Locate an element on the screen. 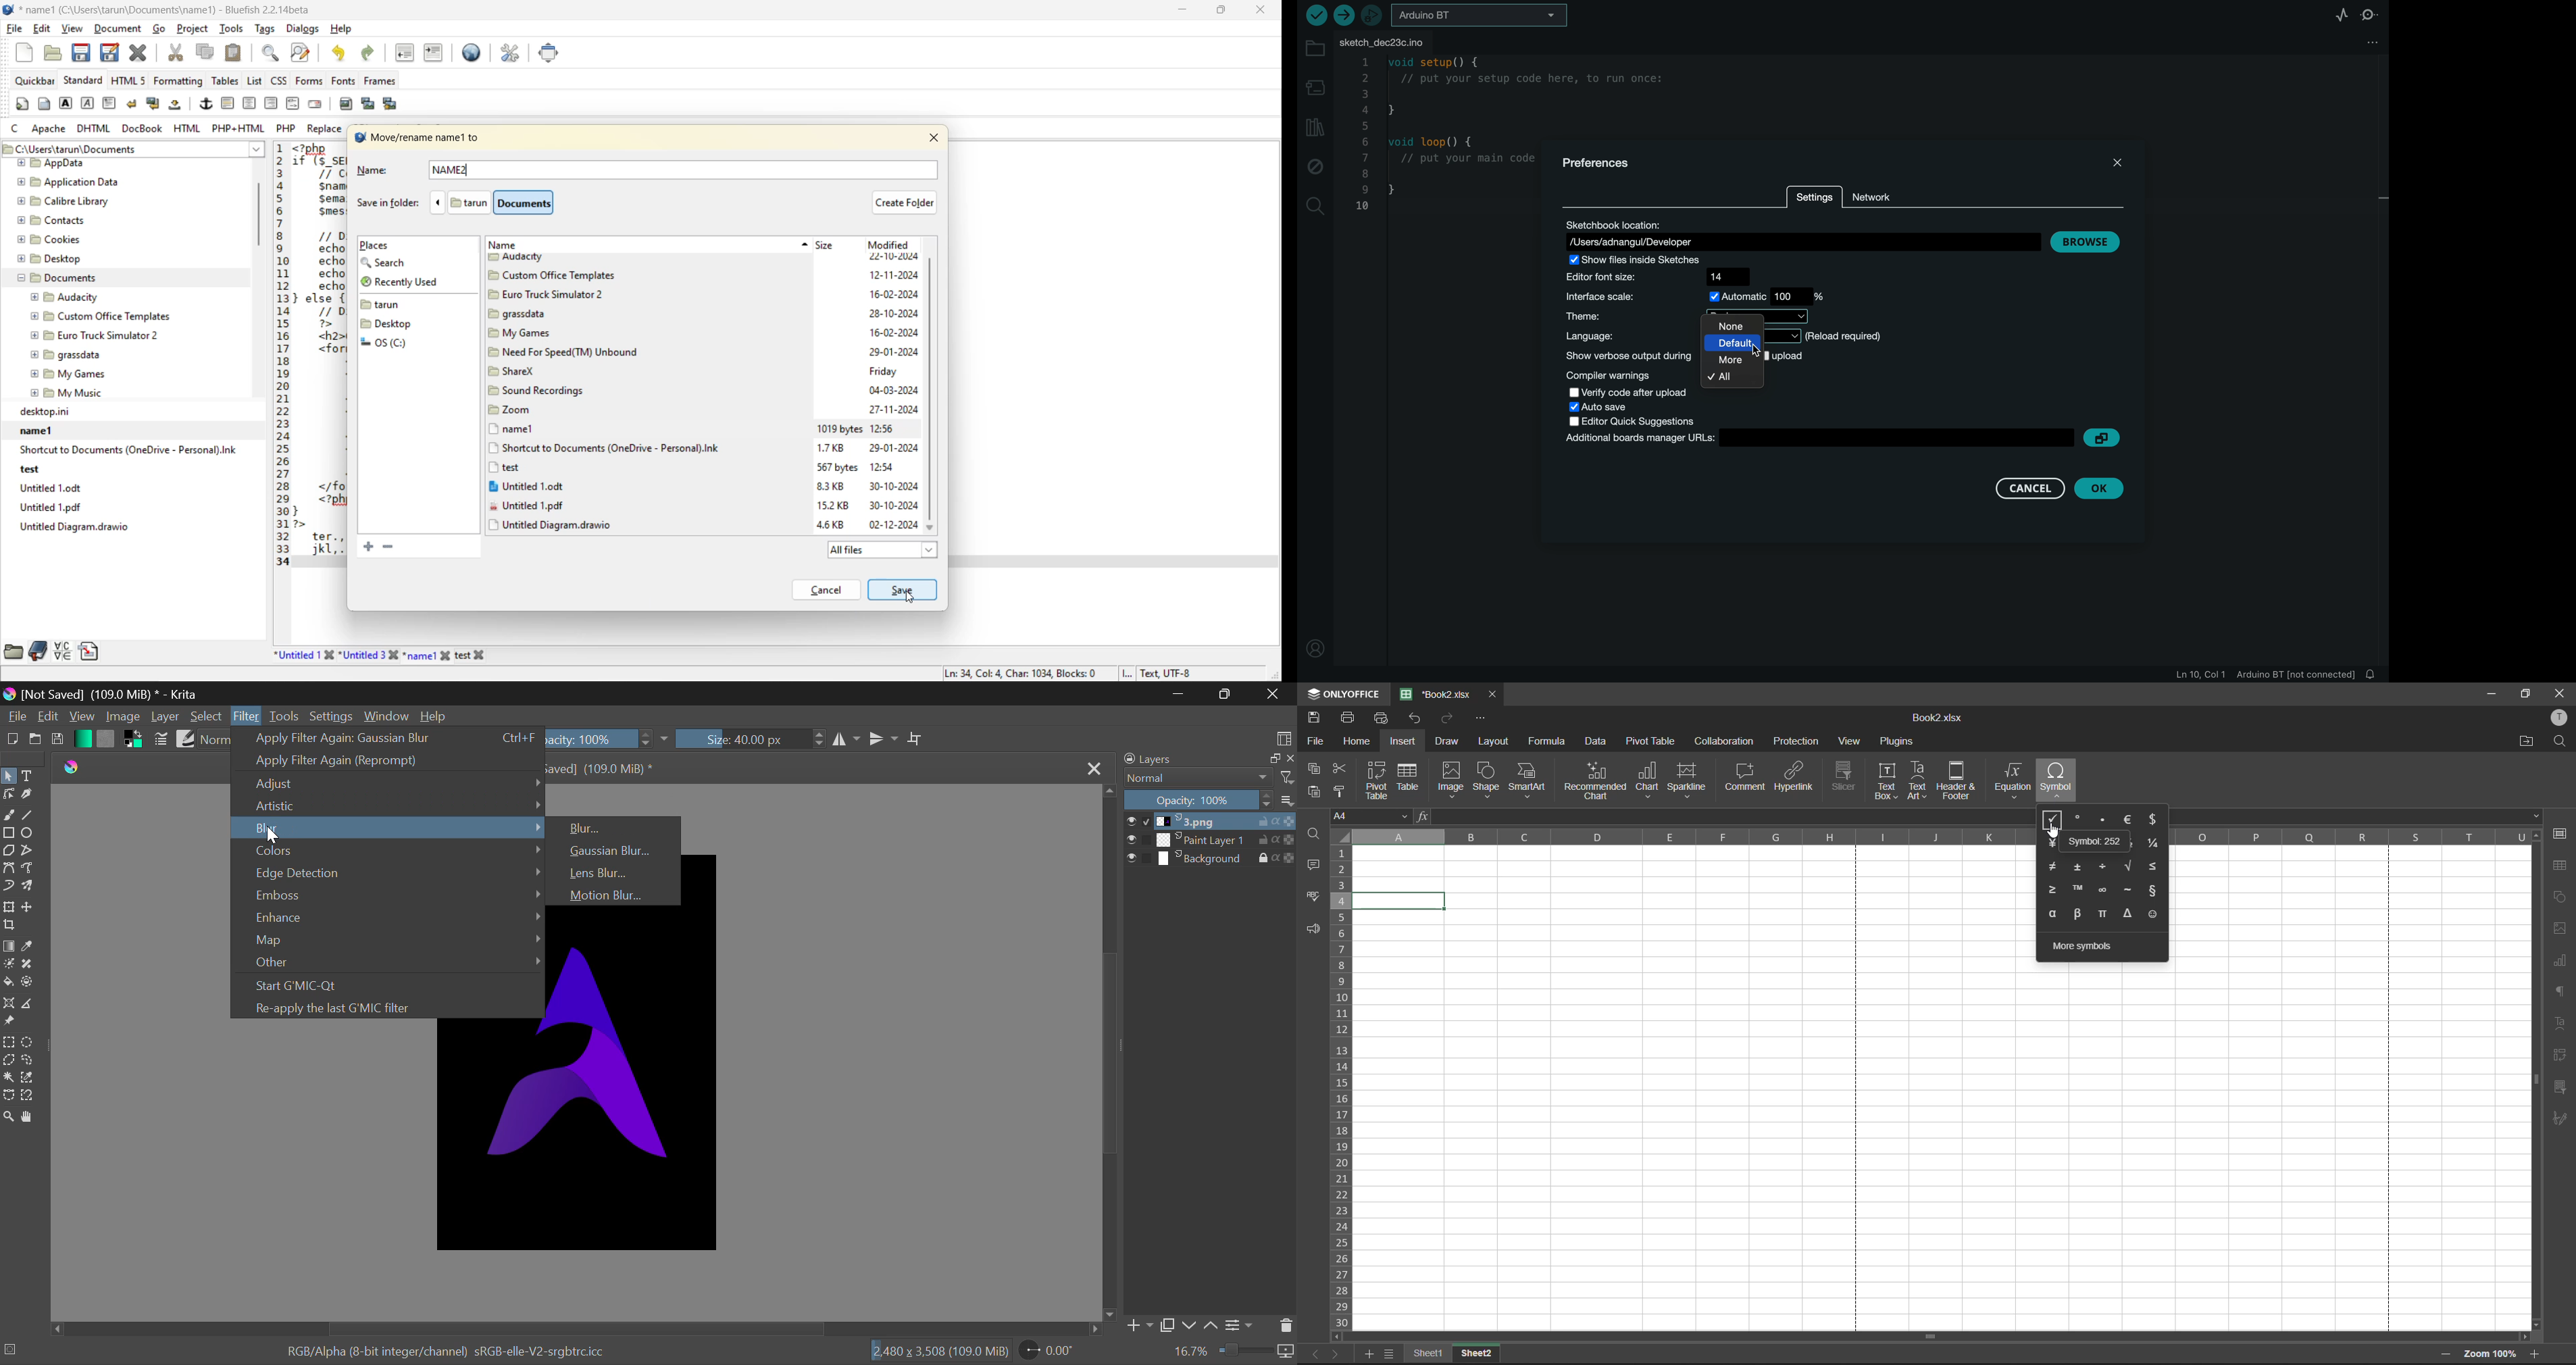 The image size is (2576, 1372). size is located at coordinates (840, 479).